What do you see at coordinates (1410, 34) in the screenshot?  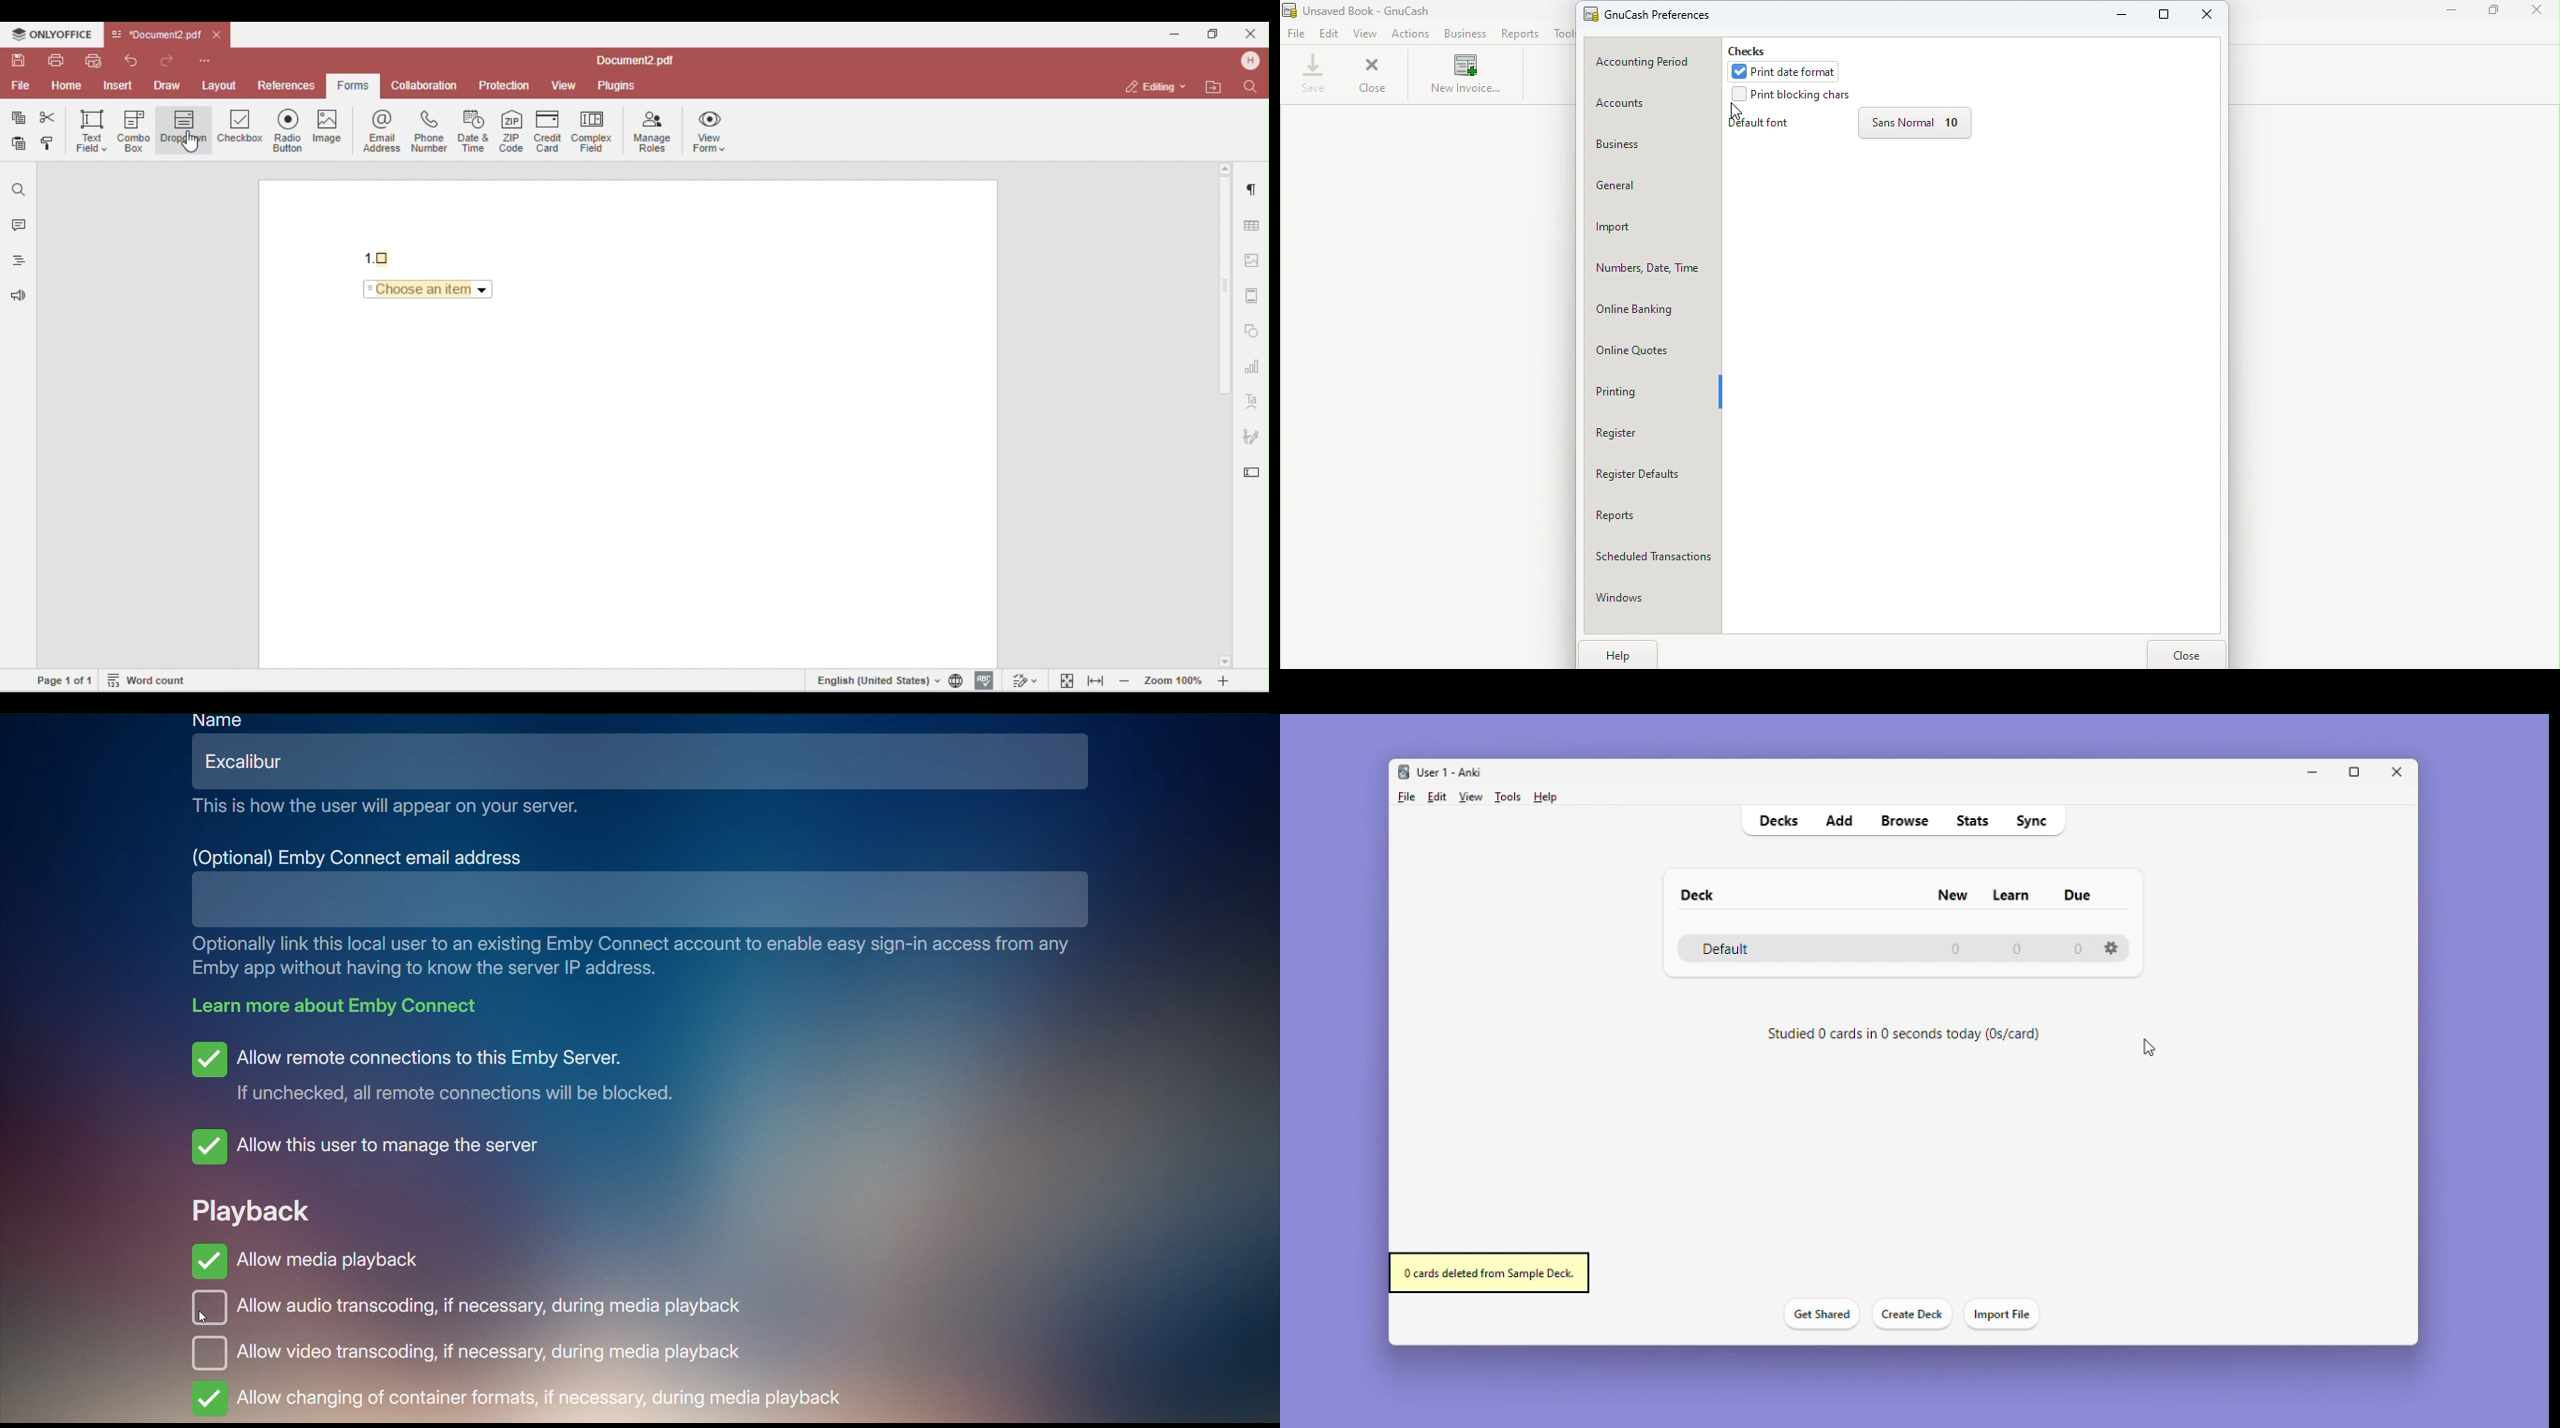 I see `Actions` at bounding box center [1410, 34].